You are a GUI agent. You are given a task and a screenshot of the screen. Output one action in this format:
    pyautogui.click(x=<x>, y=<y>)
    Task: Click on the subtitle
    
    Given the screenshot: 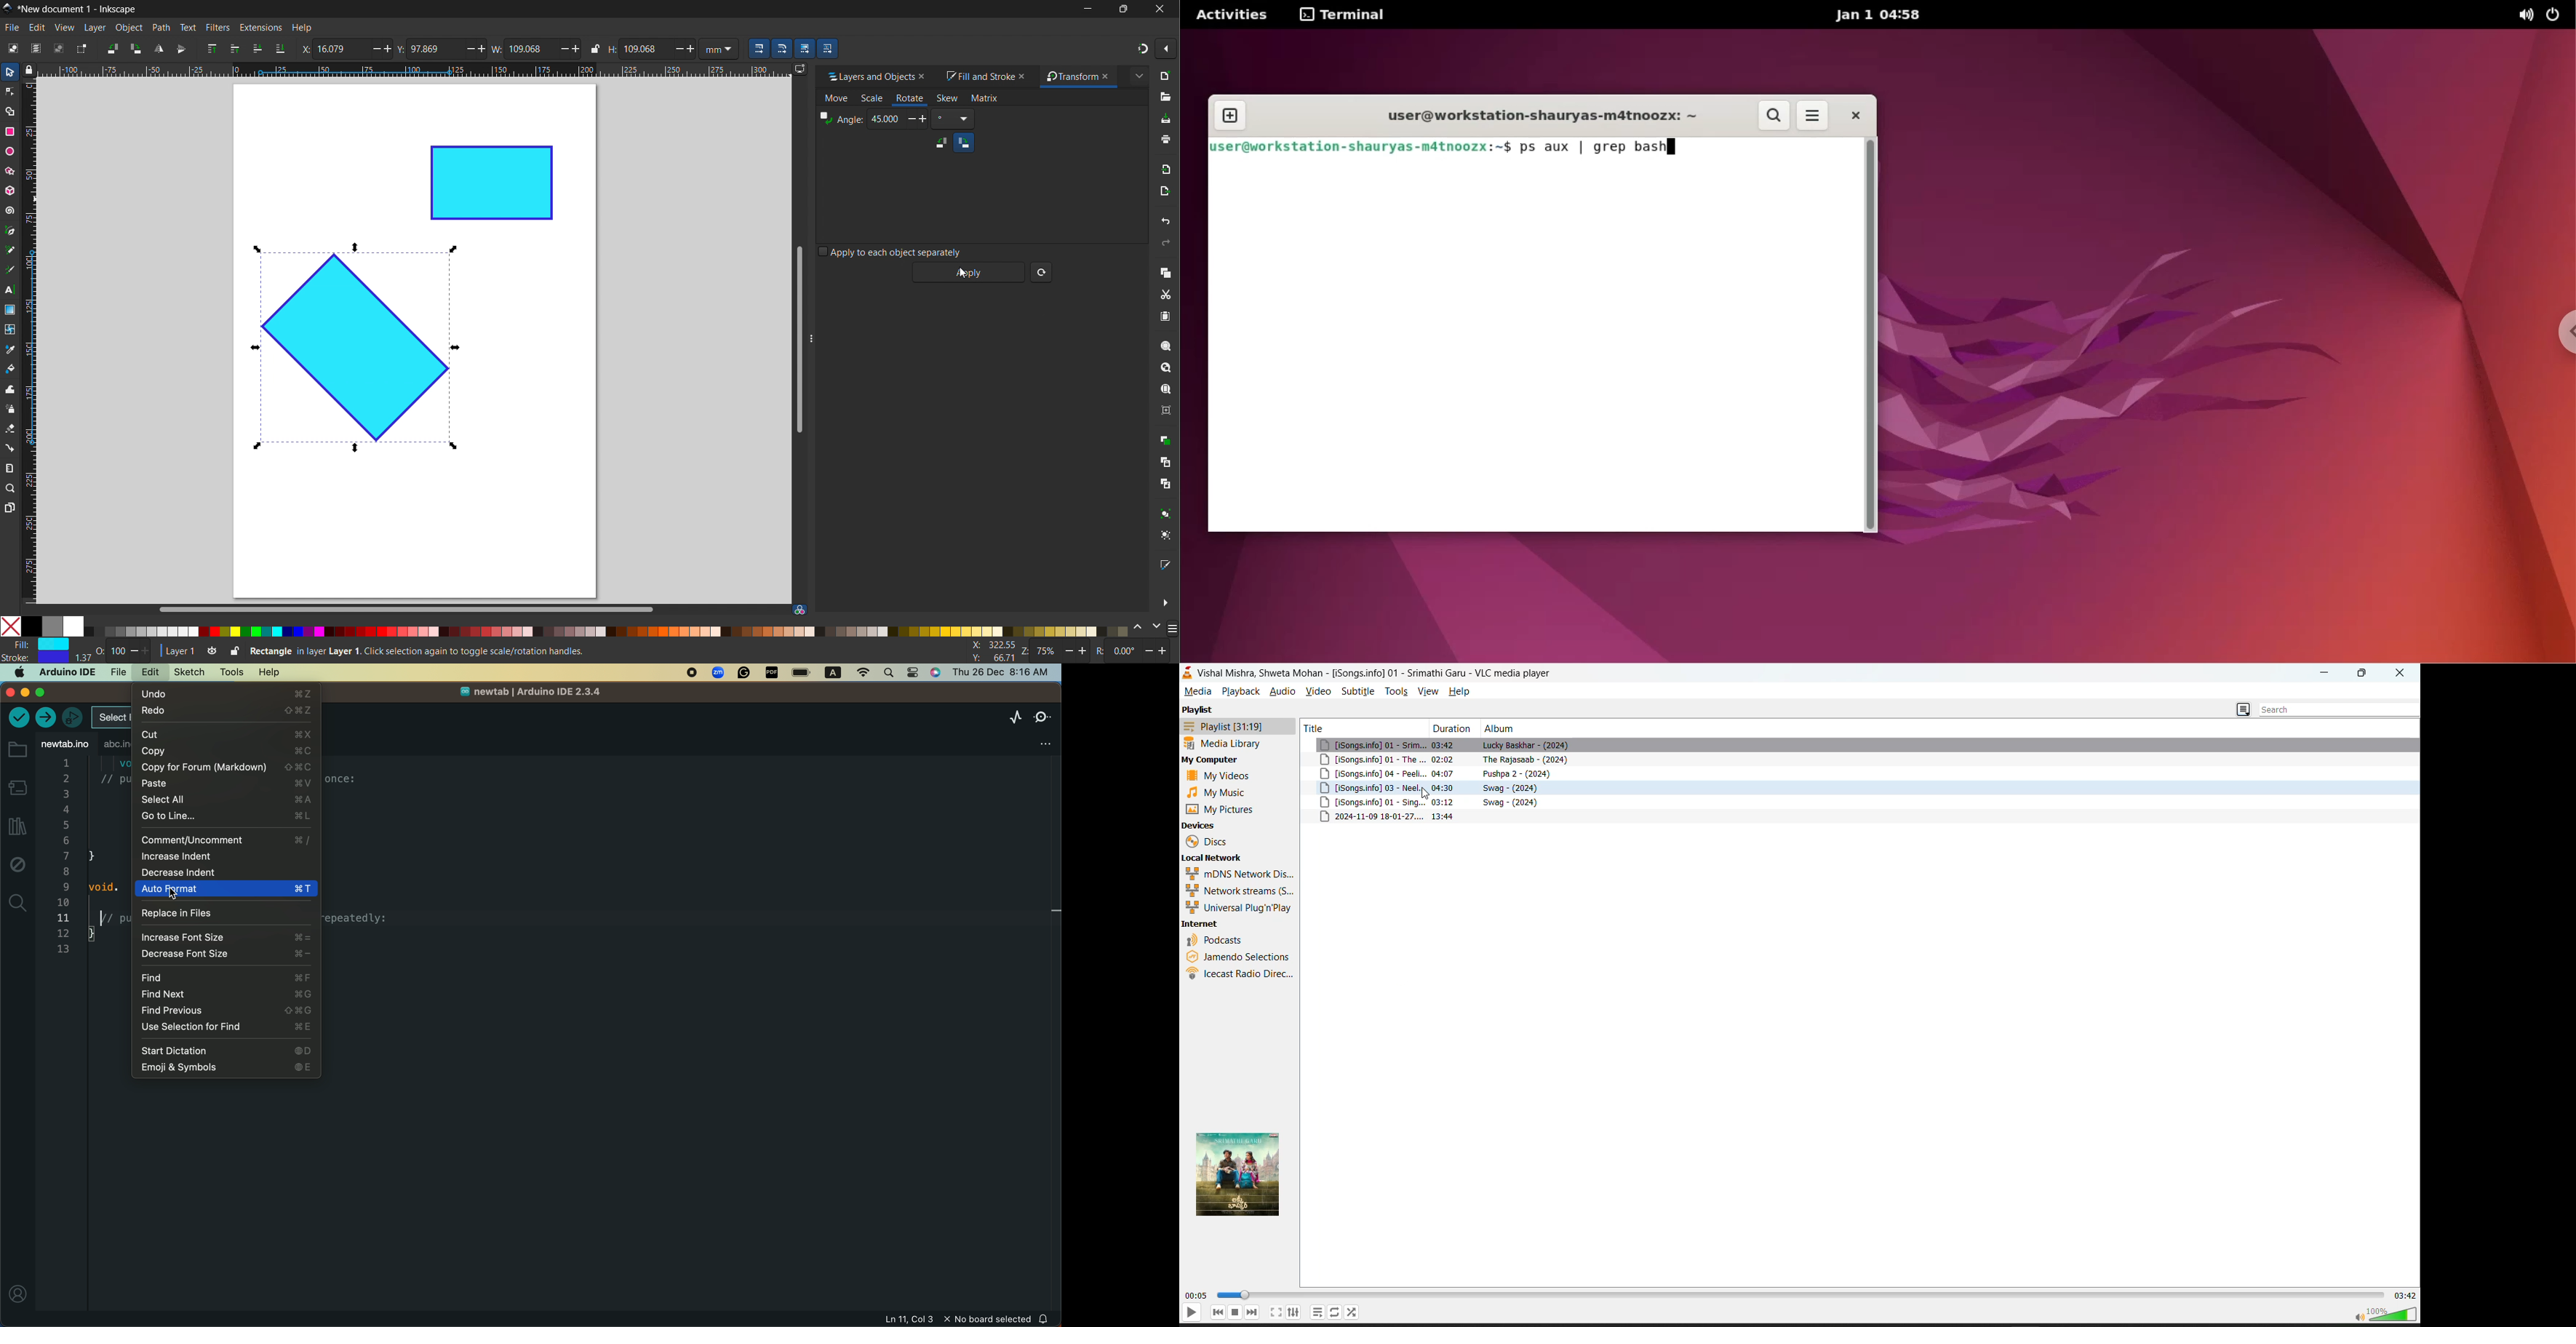 What is the action you would take?
    pyautogui.click(x=1358, y=691)
    